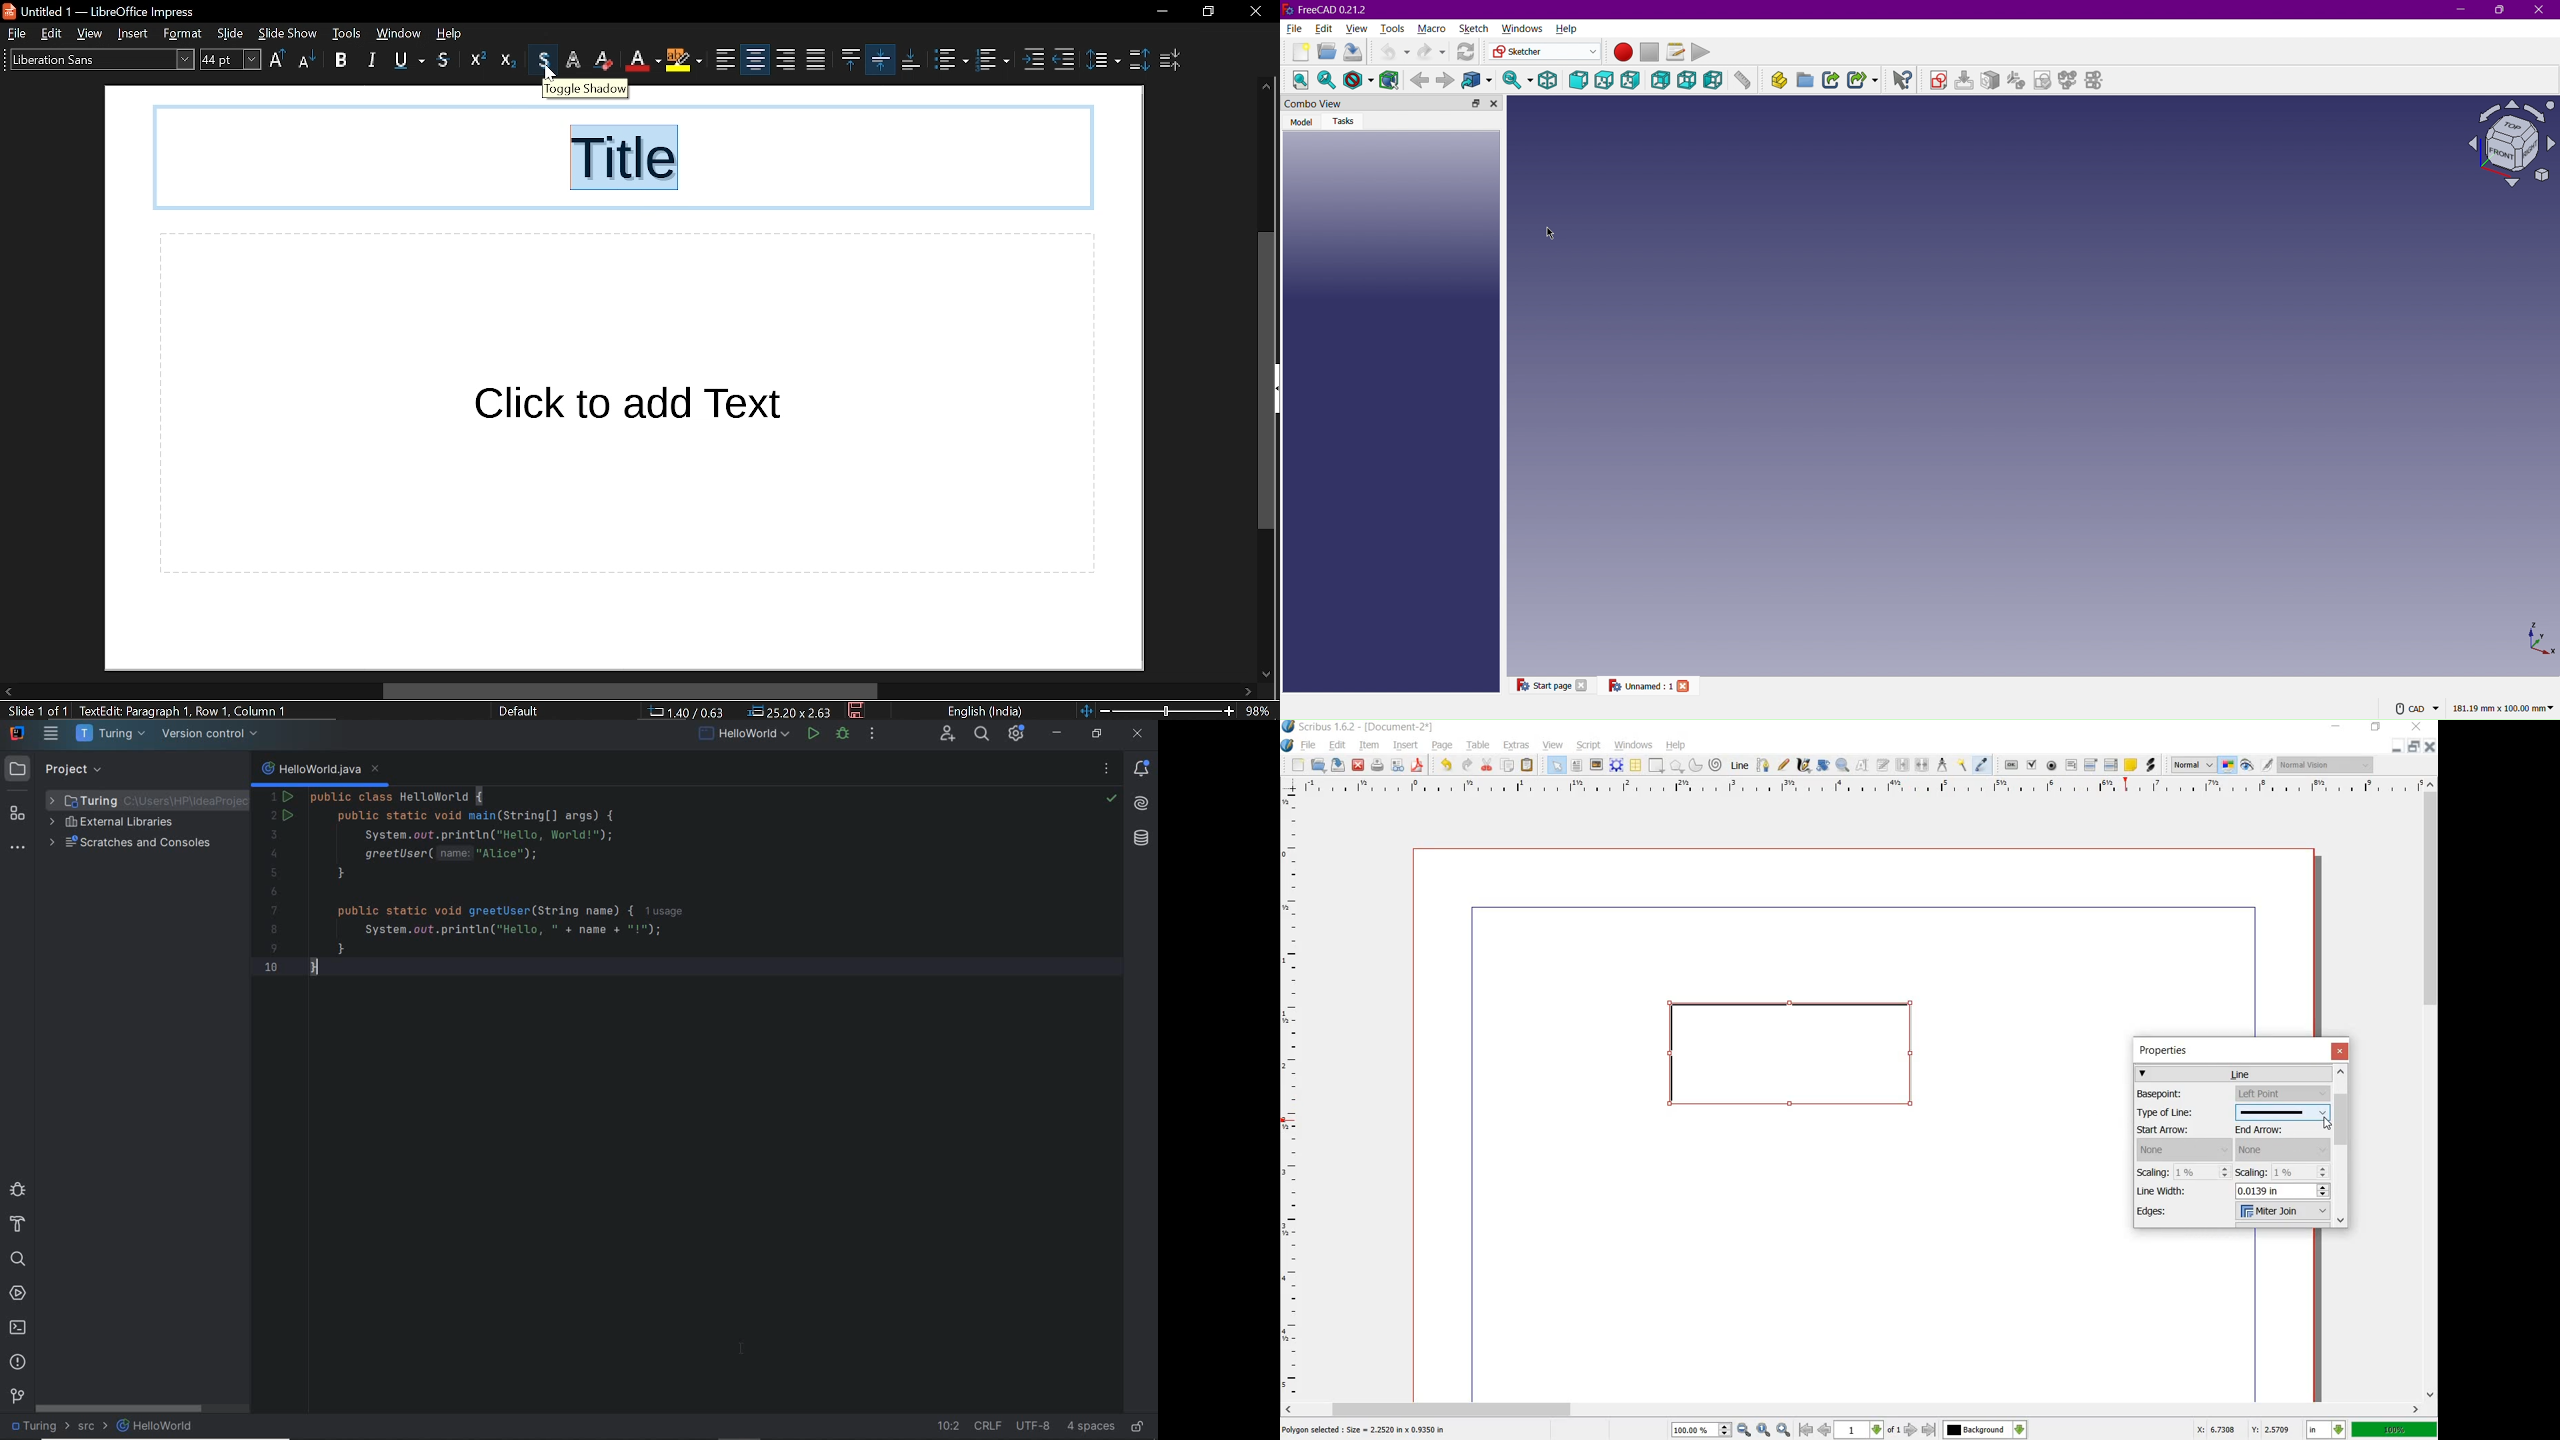  What do you see at coordinates (1549, 234) in the screenshot?
I see `Cursor` at bounding box center [1549, 234].